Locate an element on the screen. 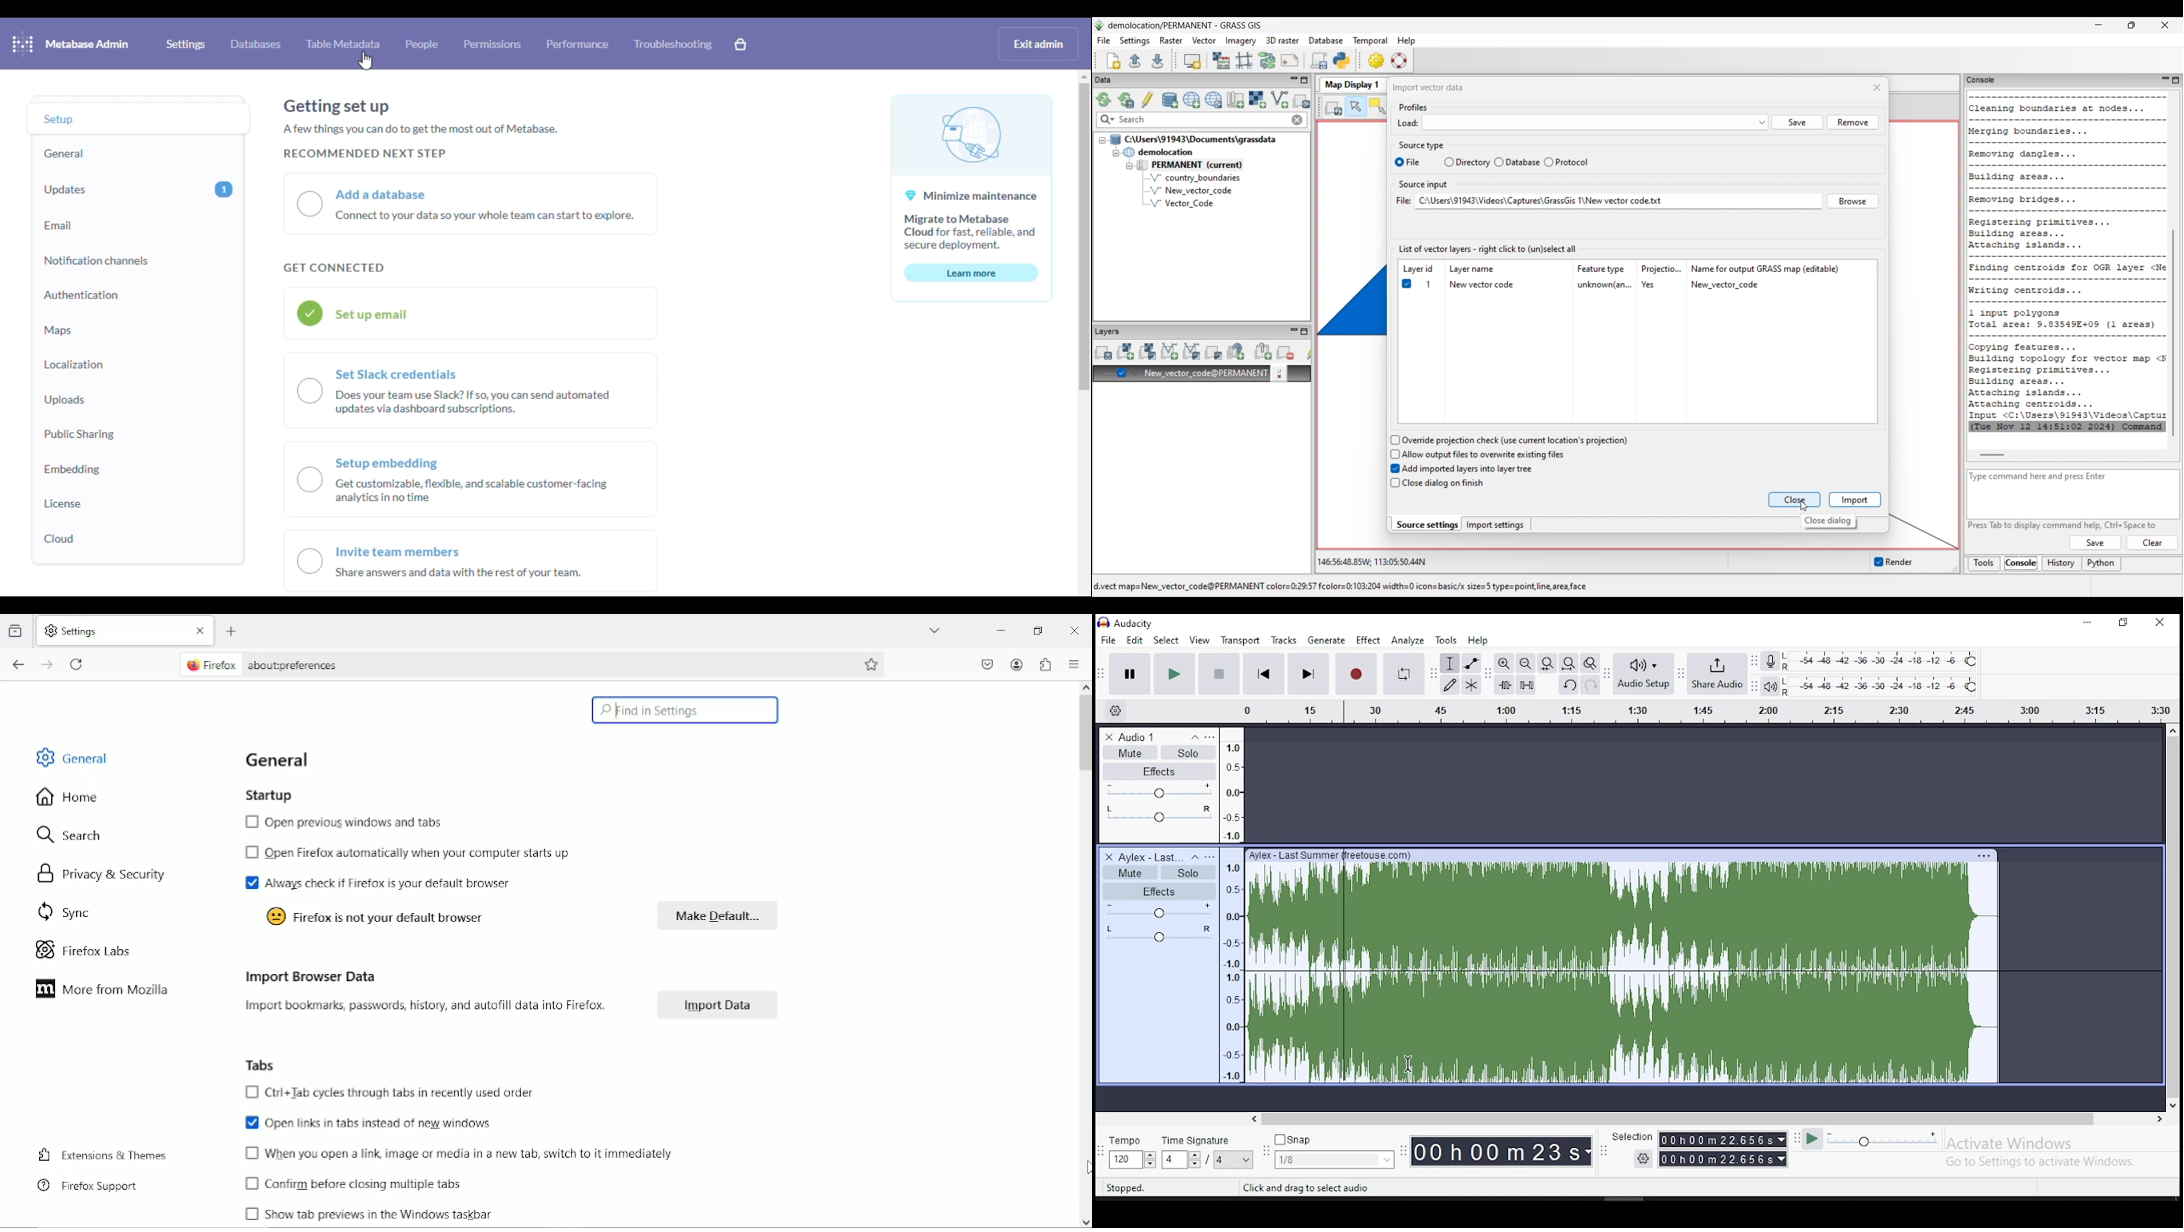 This screenshot has width=2184, height=1232. Cursor is located at coordinates (1084, 1168).